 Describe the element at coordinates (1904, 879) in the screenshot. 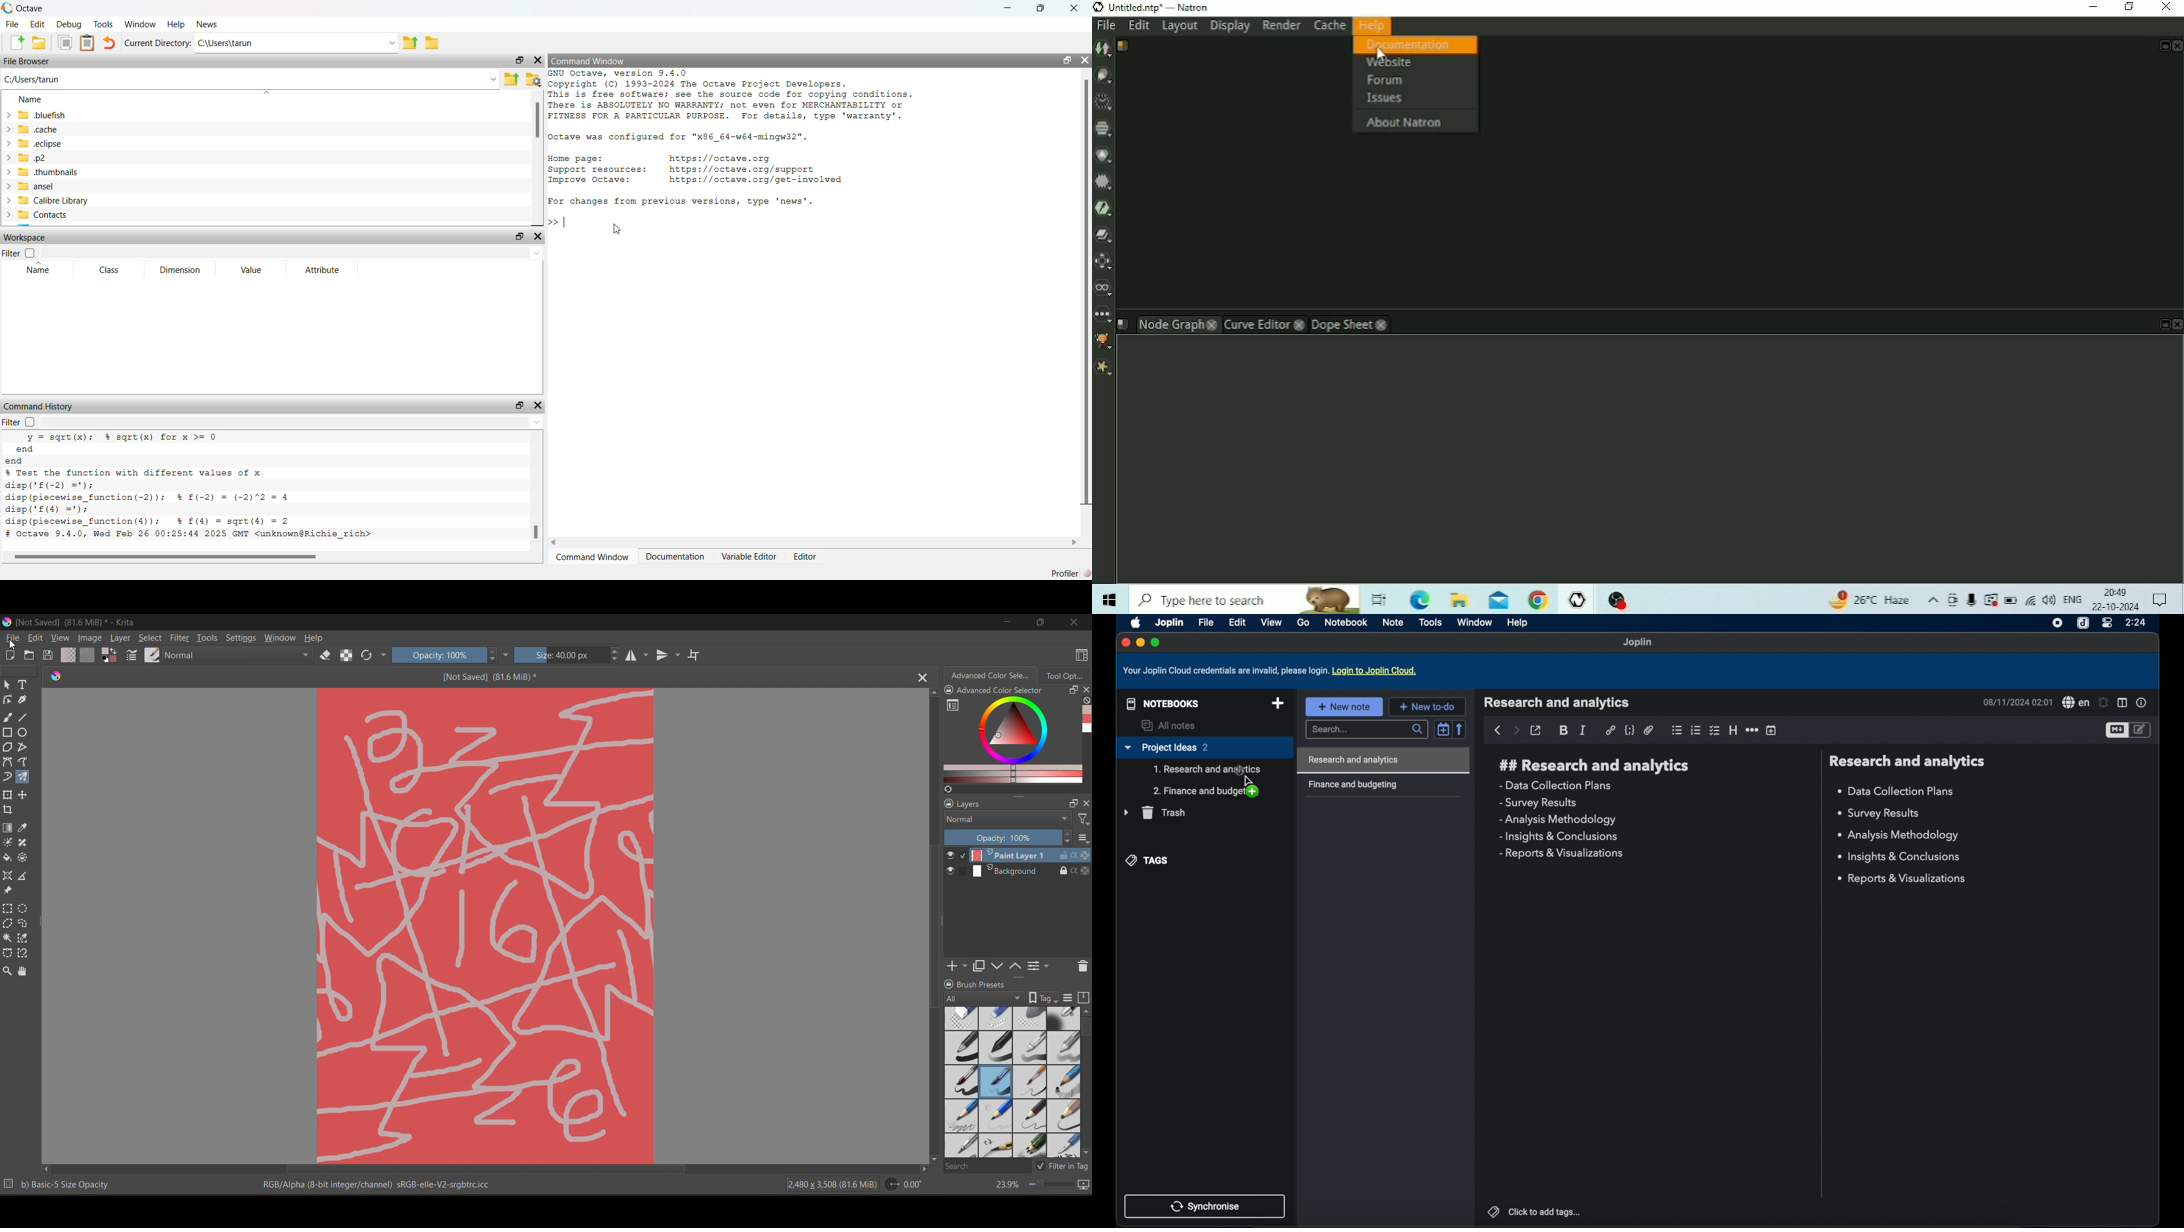

I see `reports and visualization` at that location.